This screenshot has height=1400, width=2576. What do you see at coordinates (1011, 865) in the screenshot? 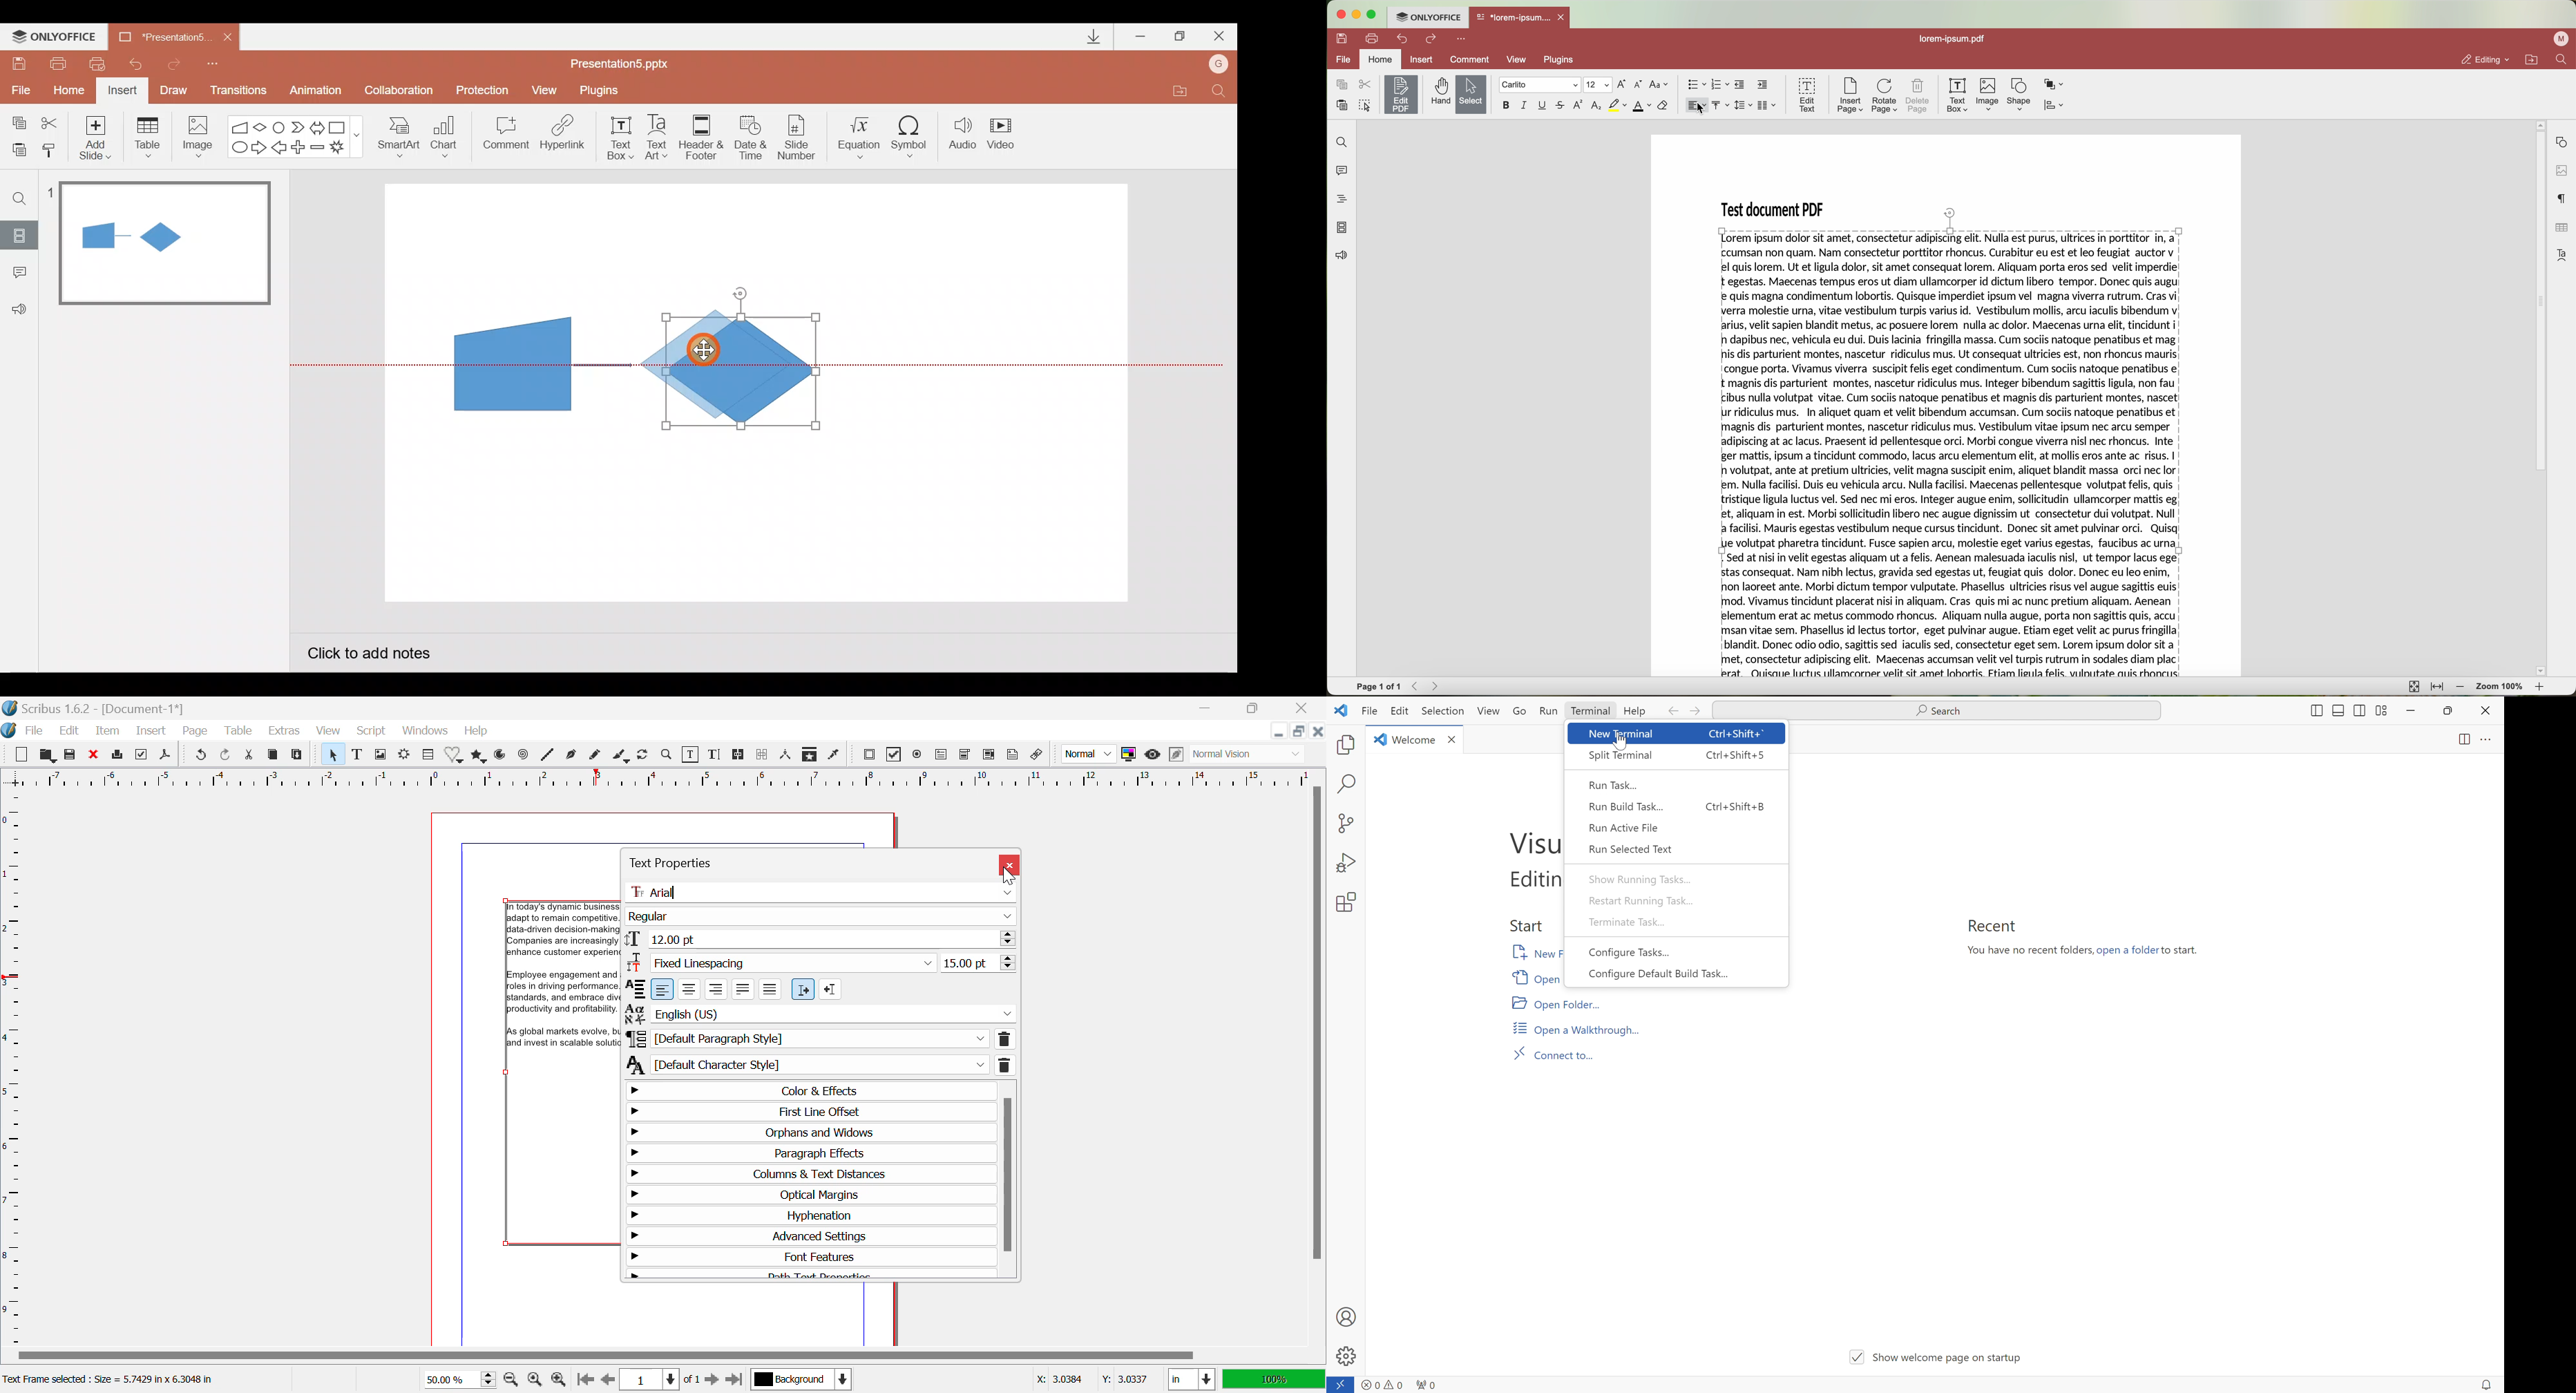
I see `Cursor on Close` at bounding box center [1011, 865].